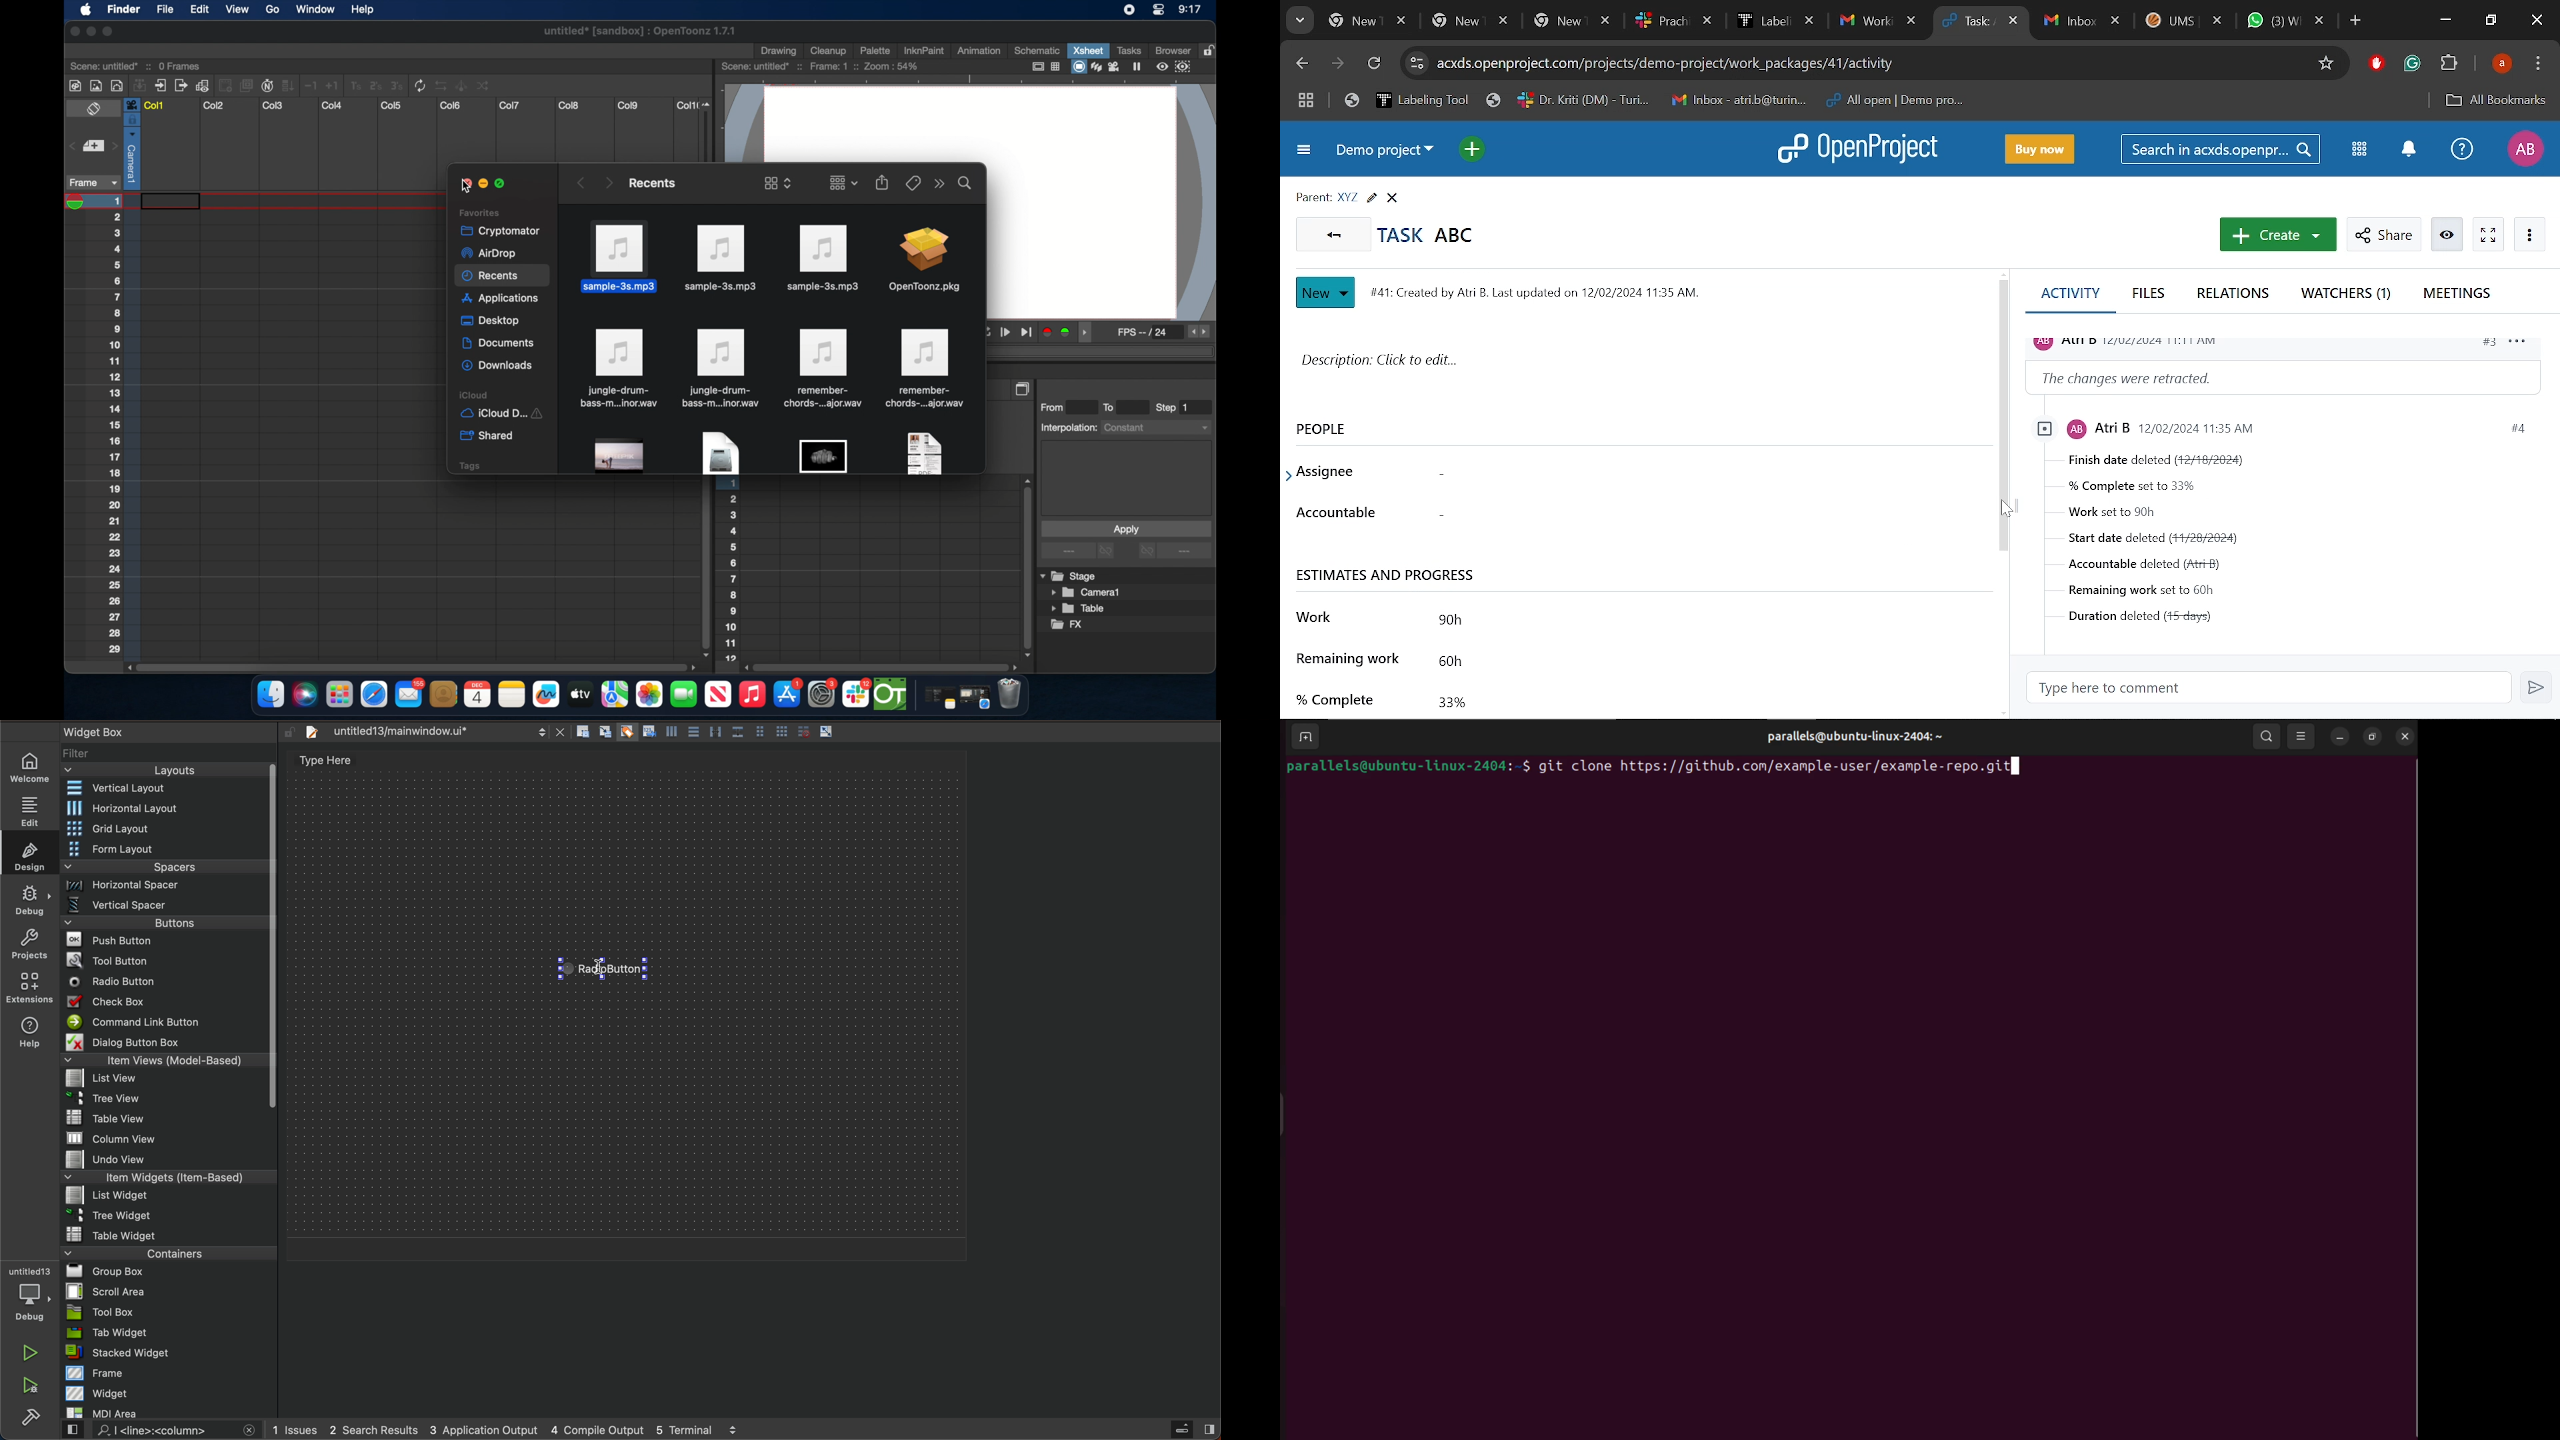 This screenshot has width=2576, height=1456. I want to click on mdi area, so click(168, 1411).